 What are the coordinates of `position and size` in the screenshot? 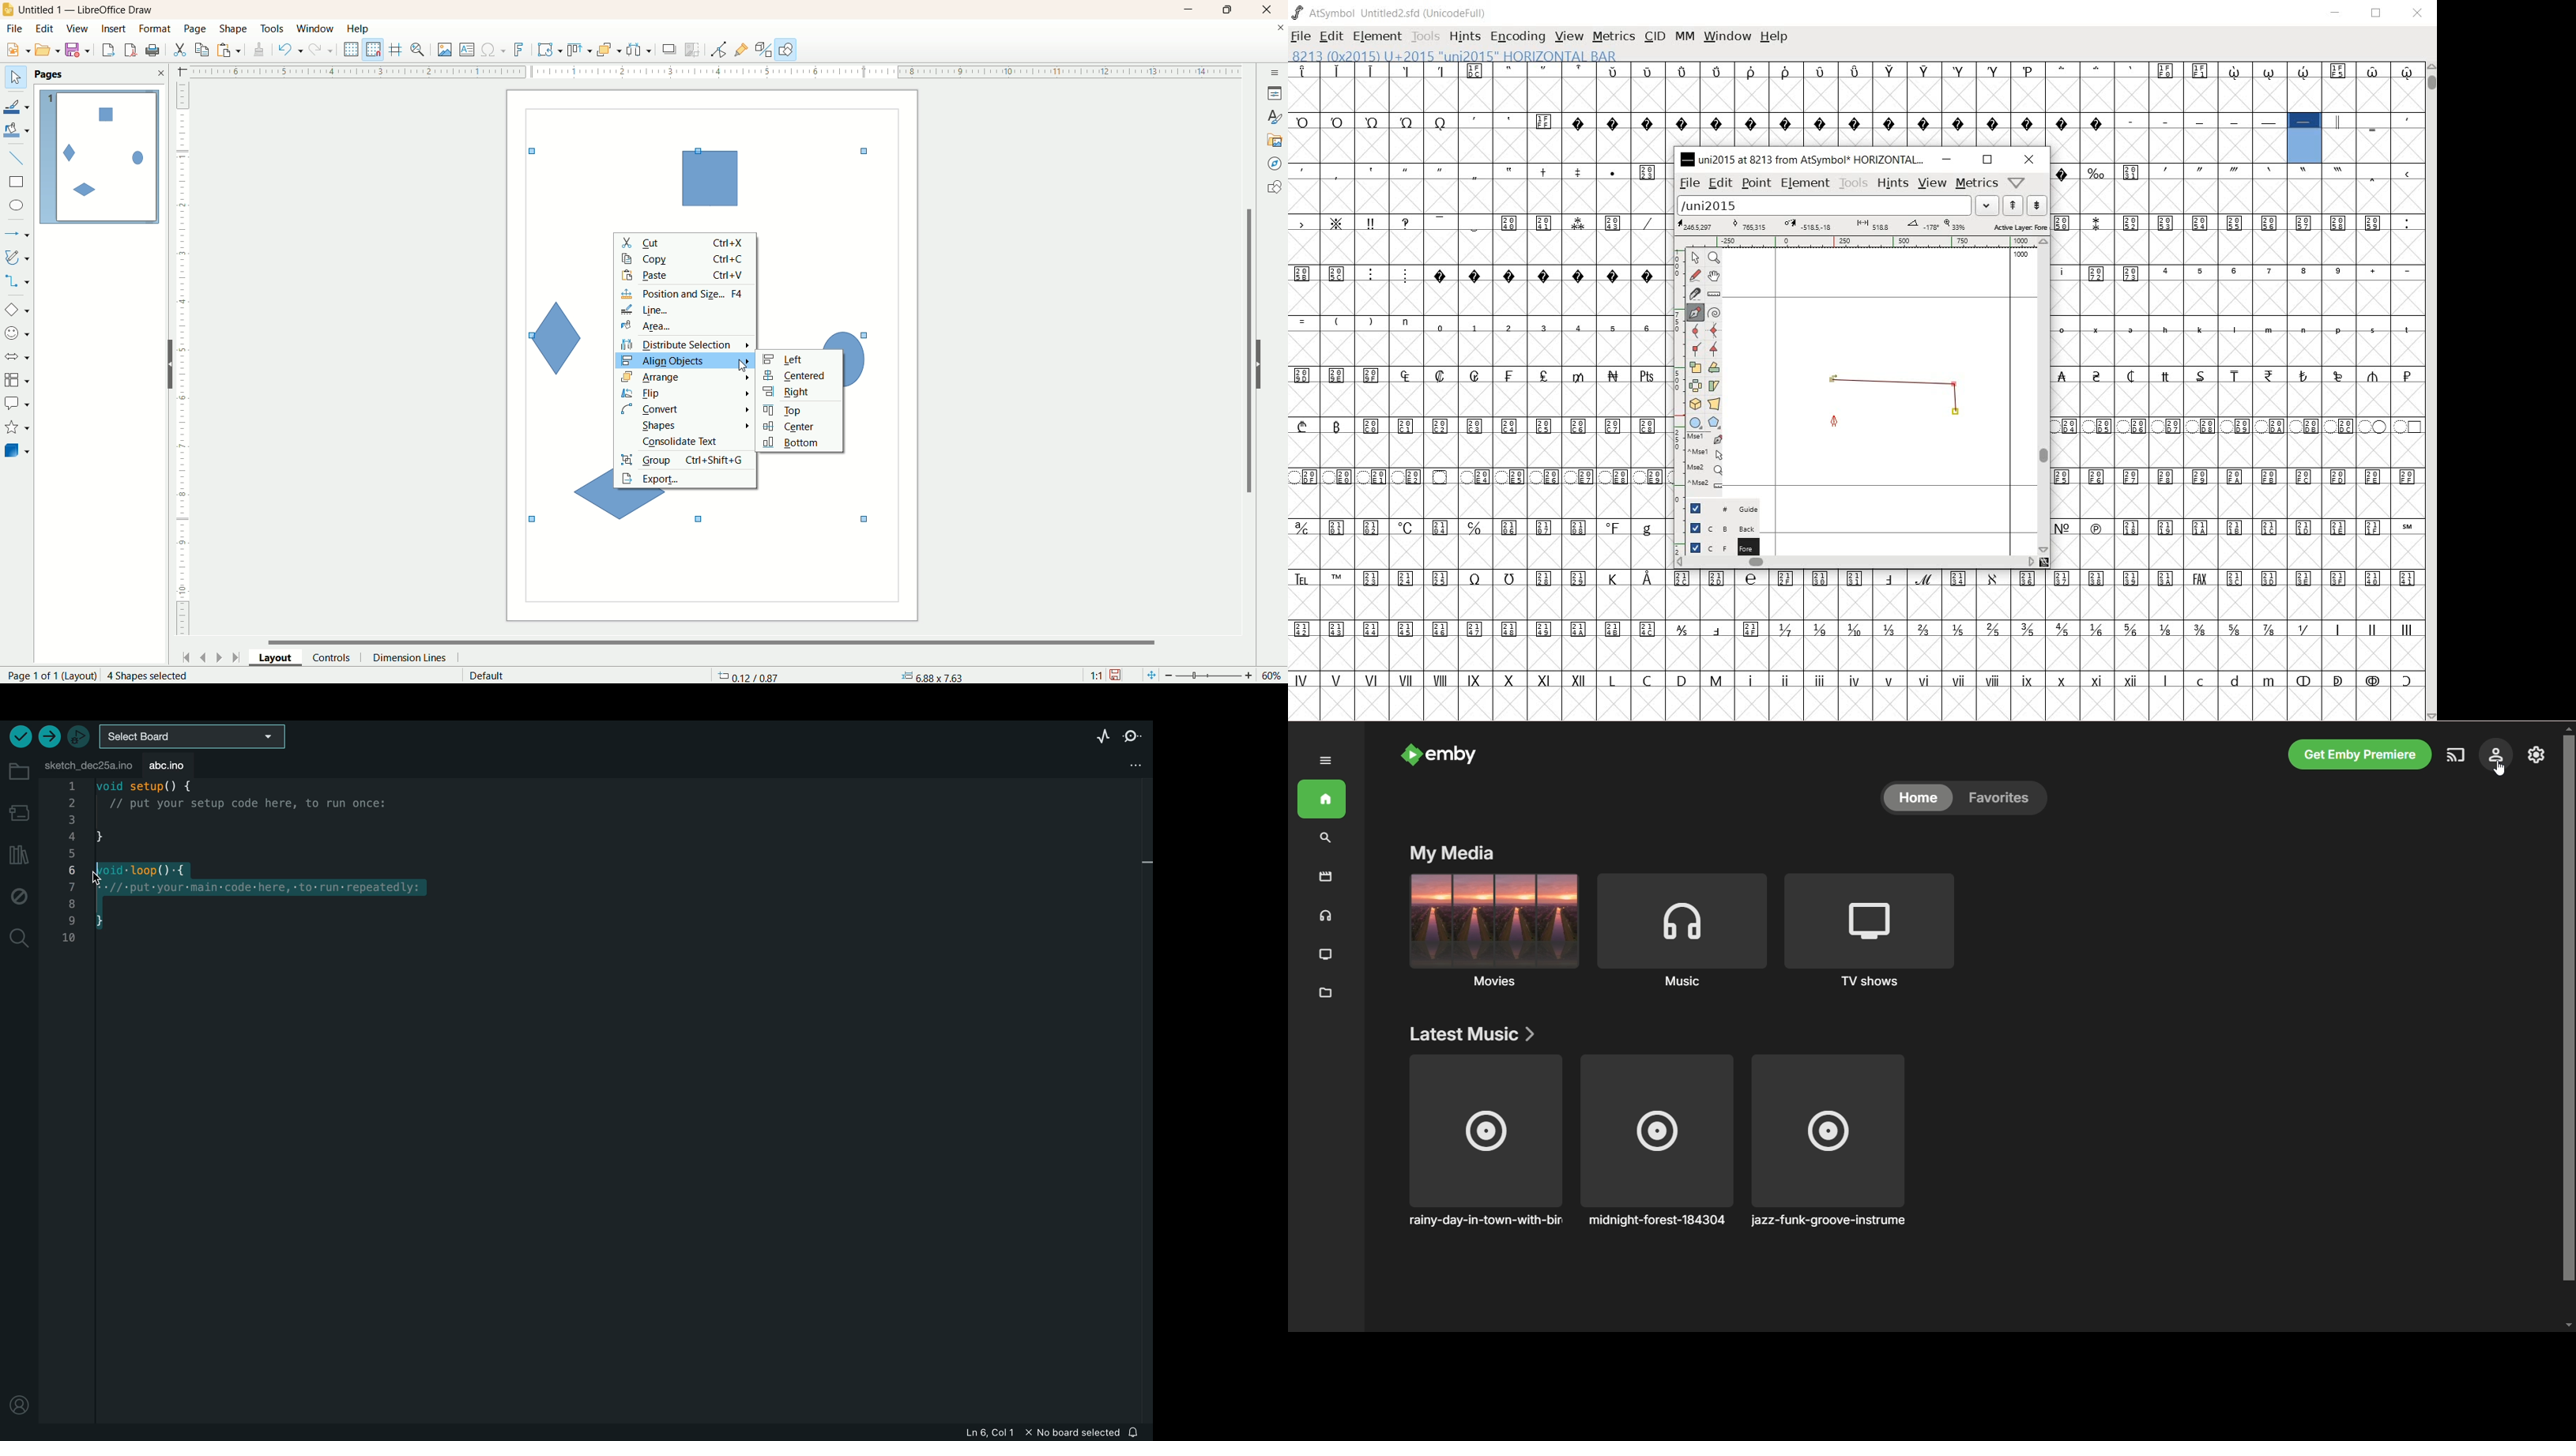 It's located at (686, 294).